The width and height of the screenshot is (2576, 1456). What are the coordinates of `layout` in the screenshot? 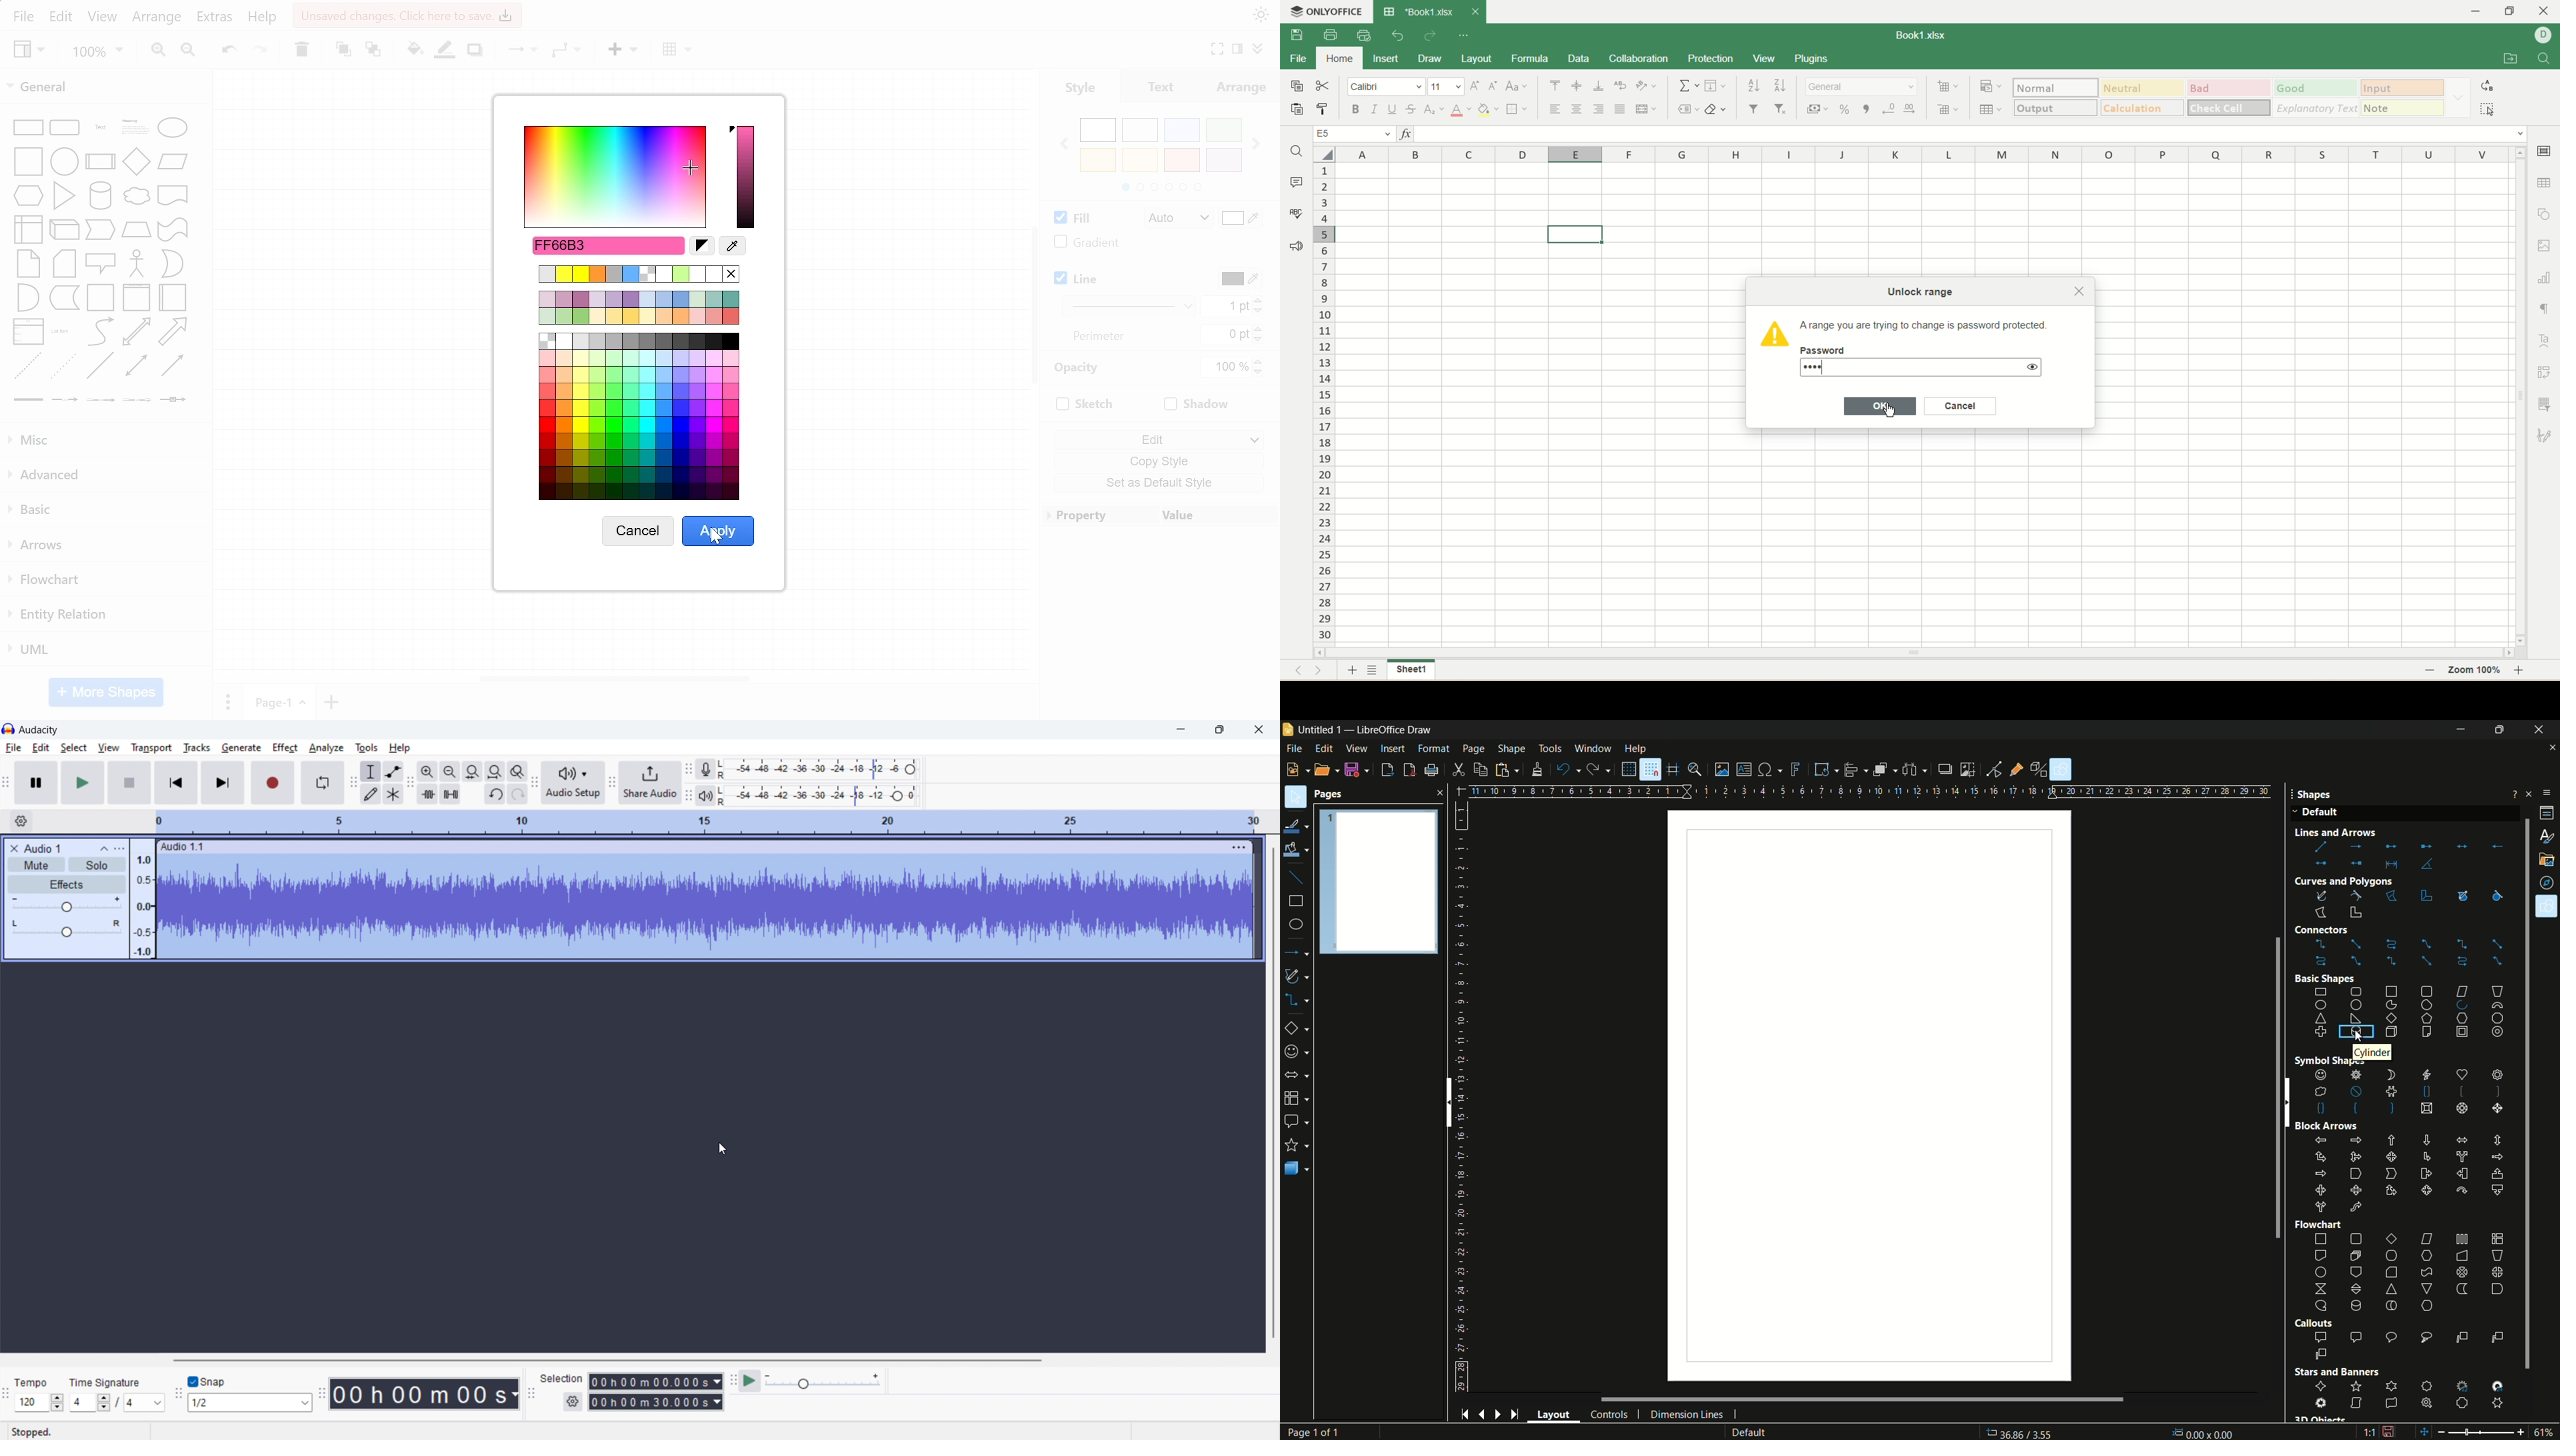 It's located at (1477, 60).